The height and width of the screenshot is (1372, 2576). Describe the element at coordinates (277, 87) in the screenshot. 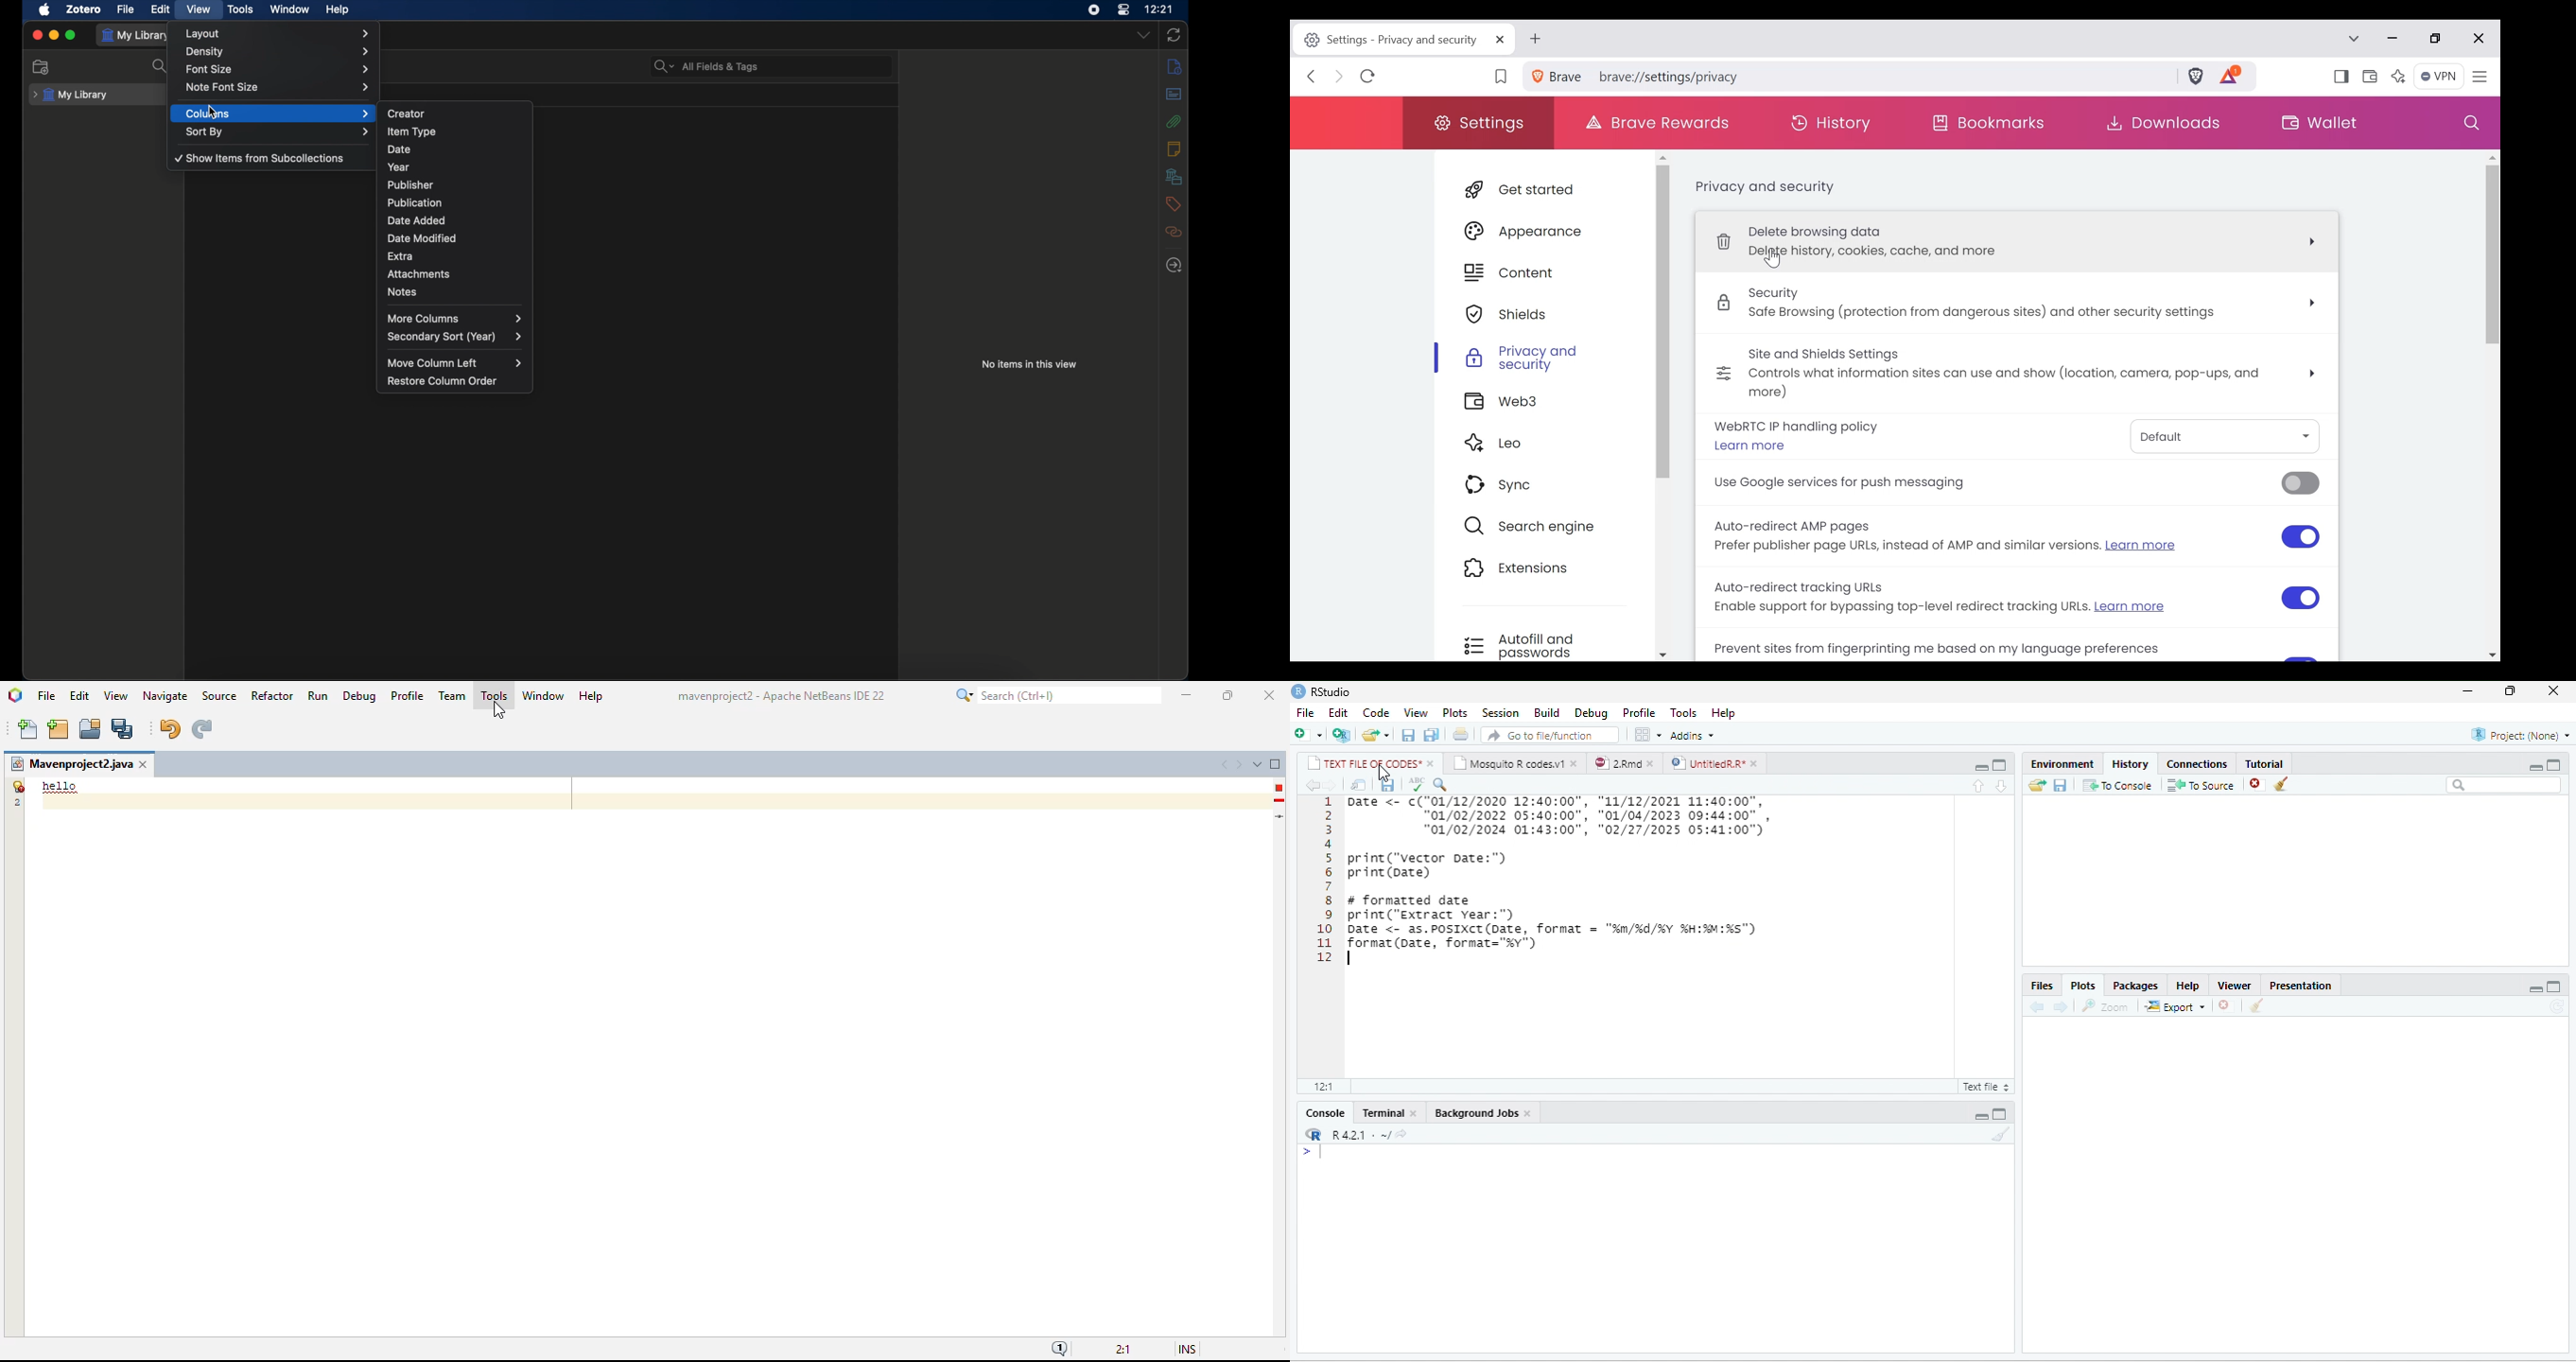

I see `note font size` at that location.